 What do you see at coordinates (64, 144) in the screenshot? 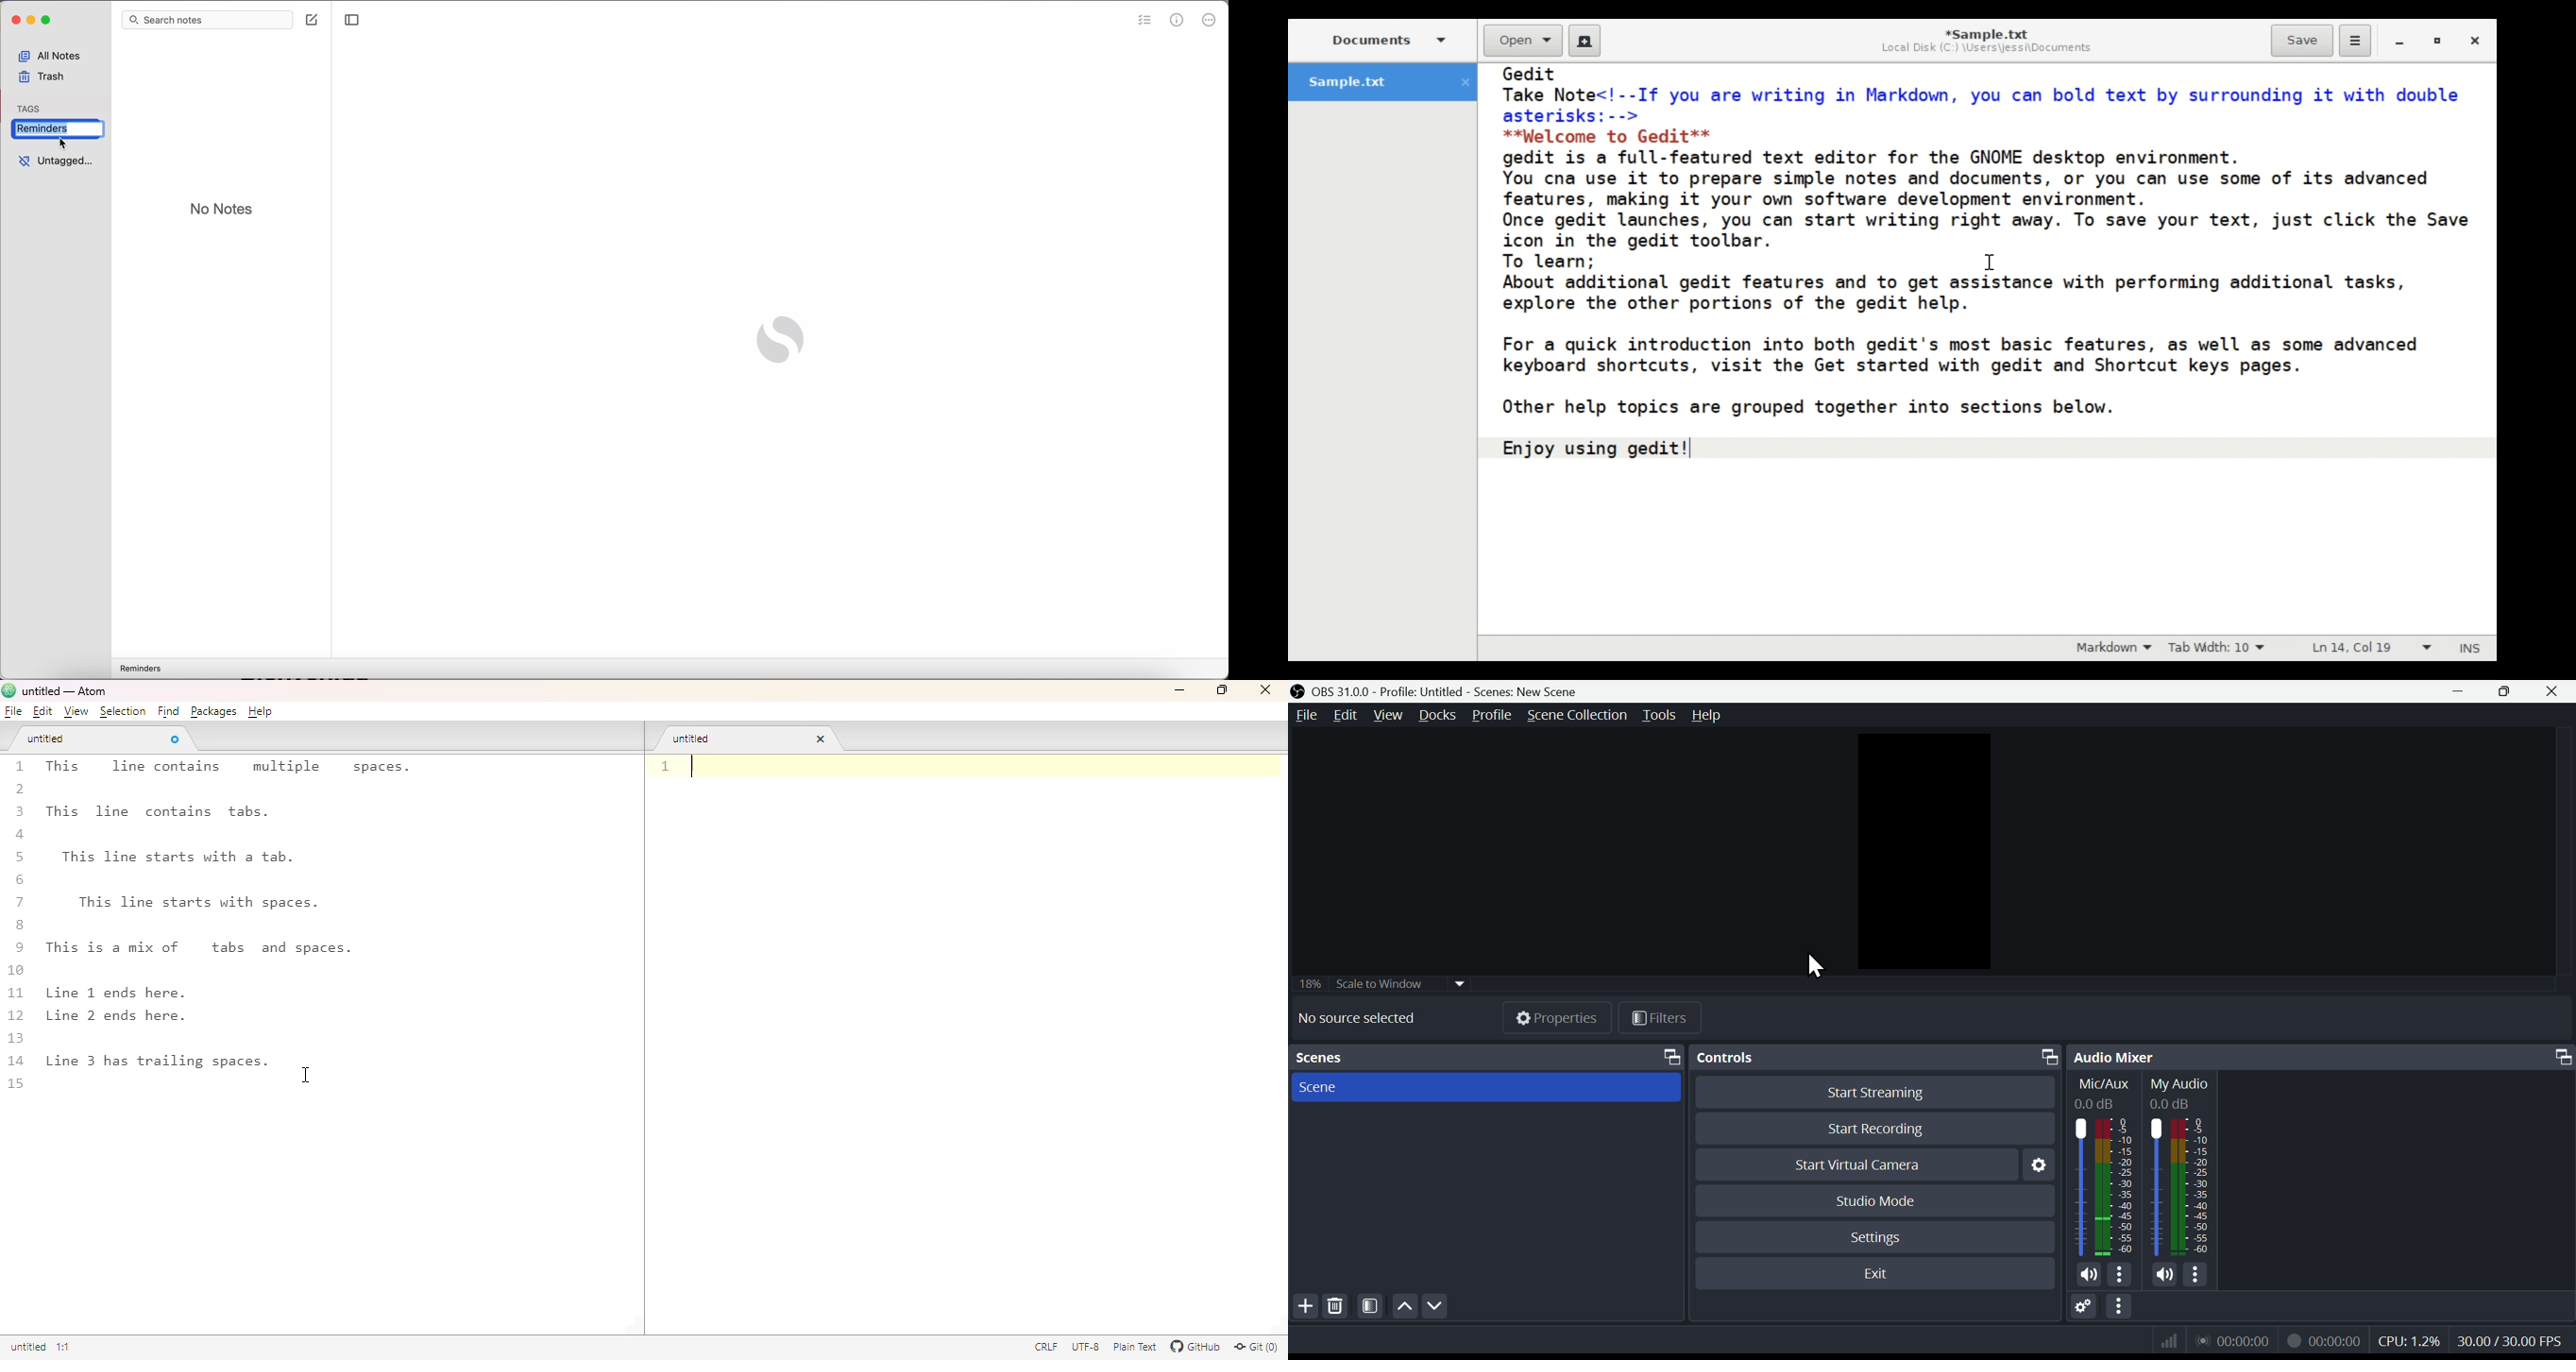
I see `cursor` at bounding box center [64, 144].